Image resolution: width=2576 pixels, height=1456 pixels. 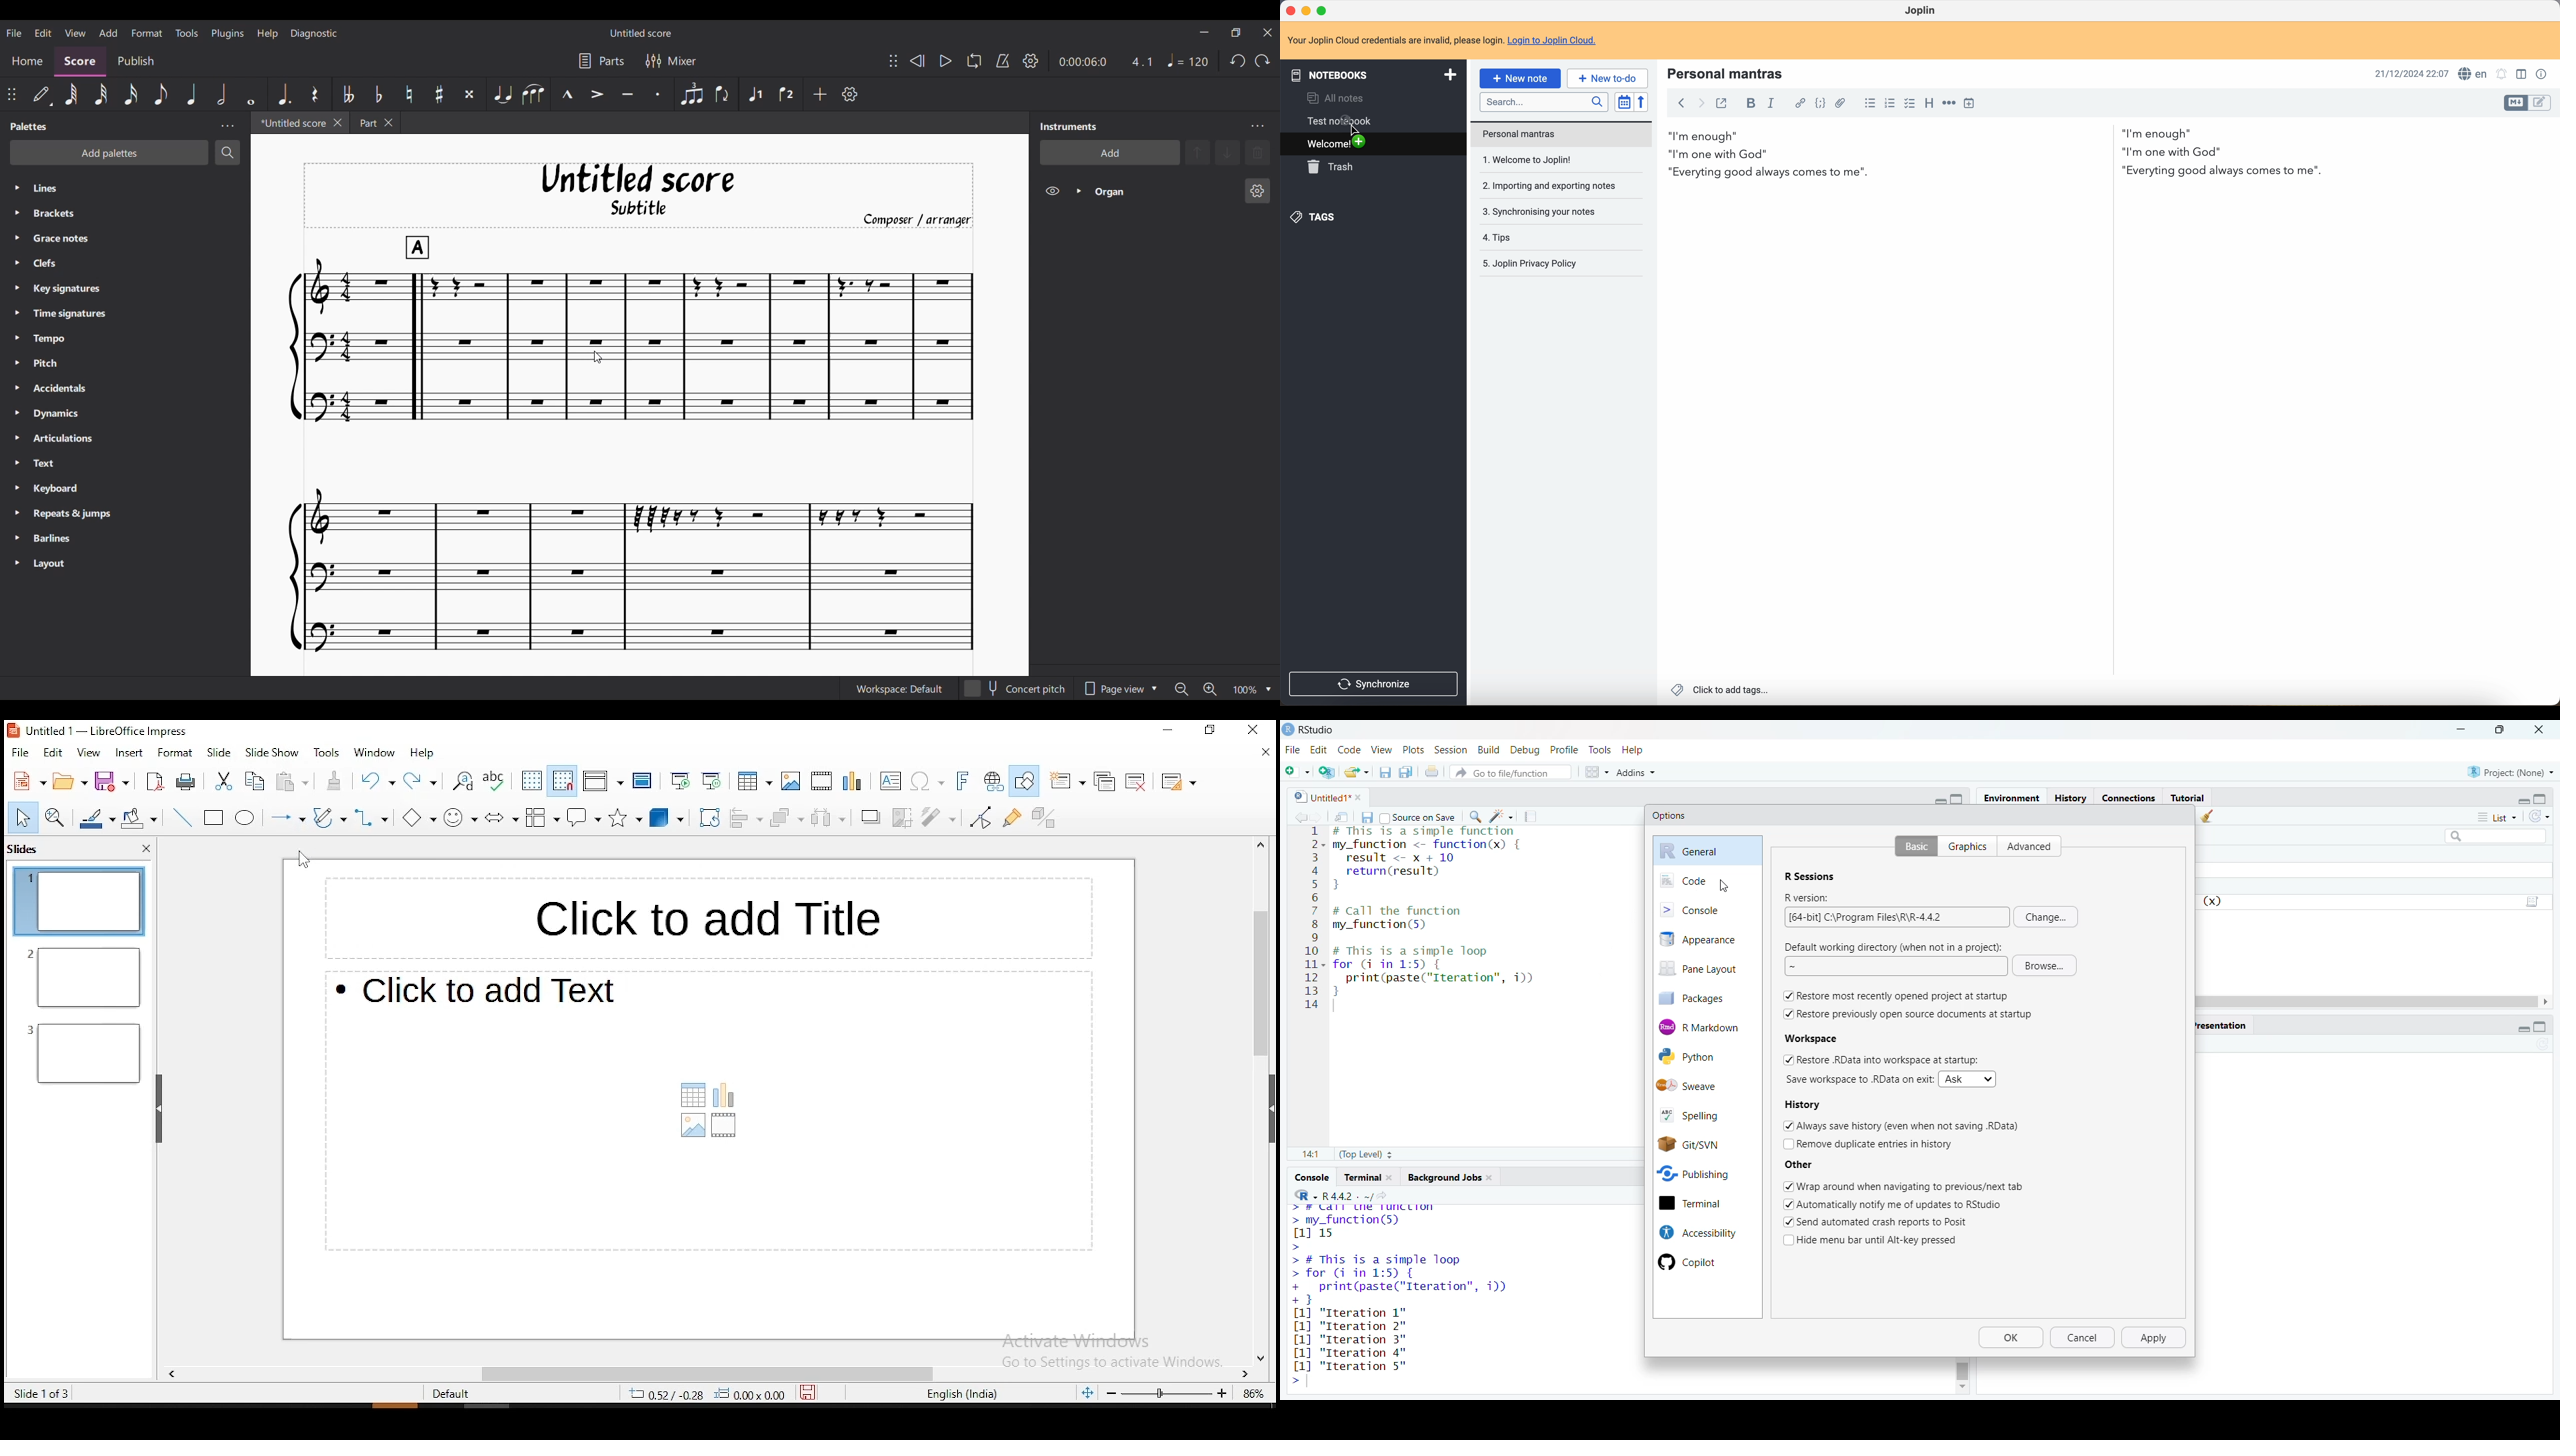 I want to click on Score title, so click(x=641, y=33).